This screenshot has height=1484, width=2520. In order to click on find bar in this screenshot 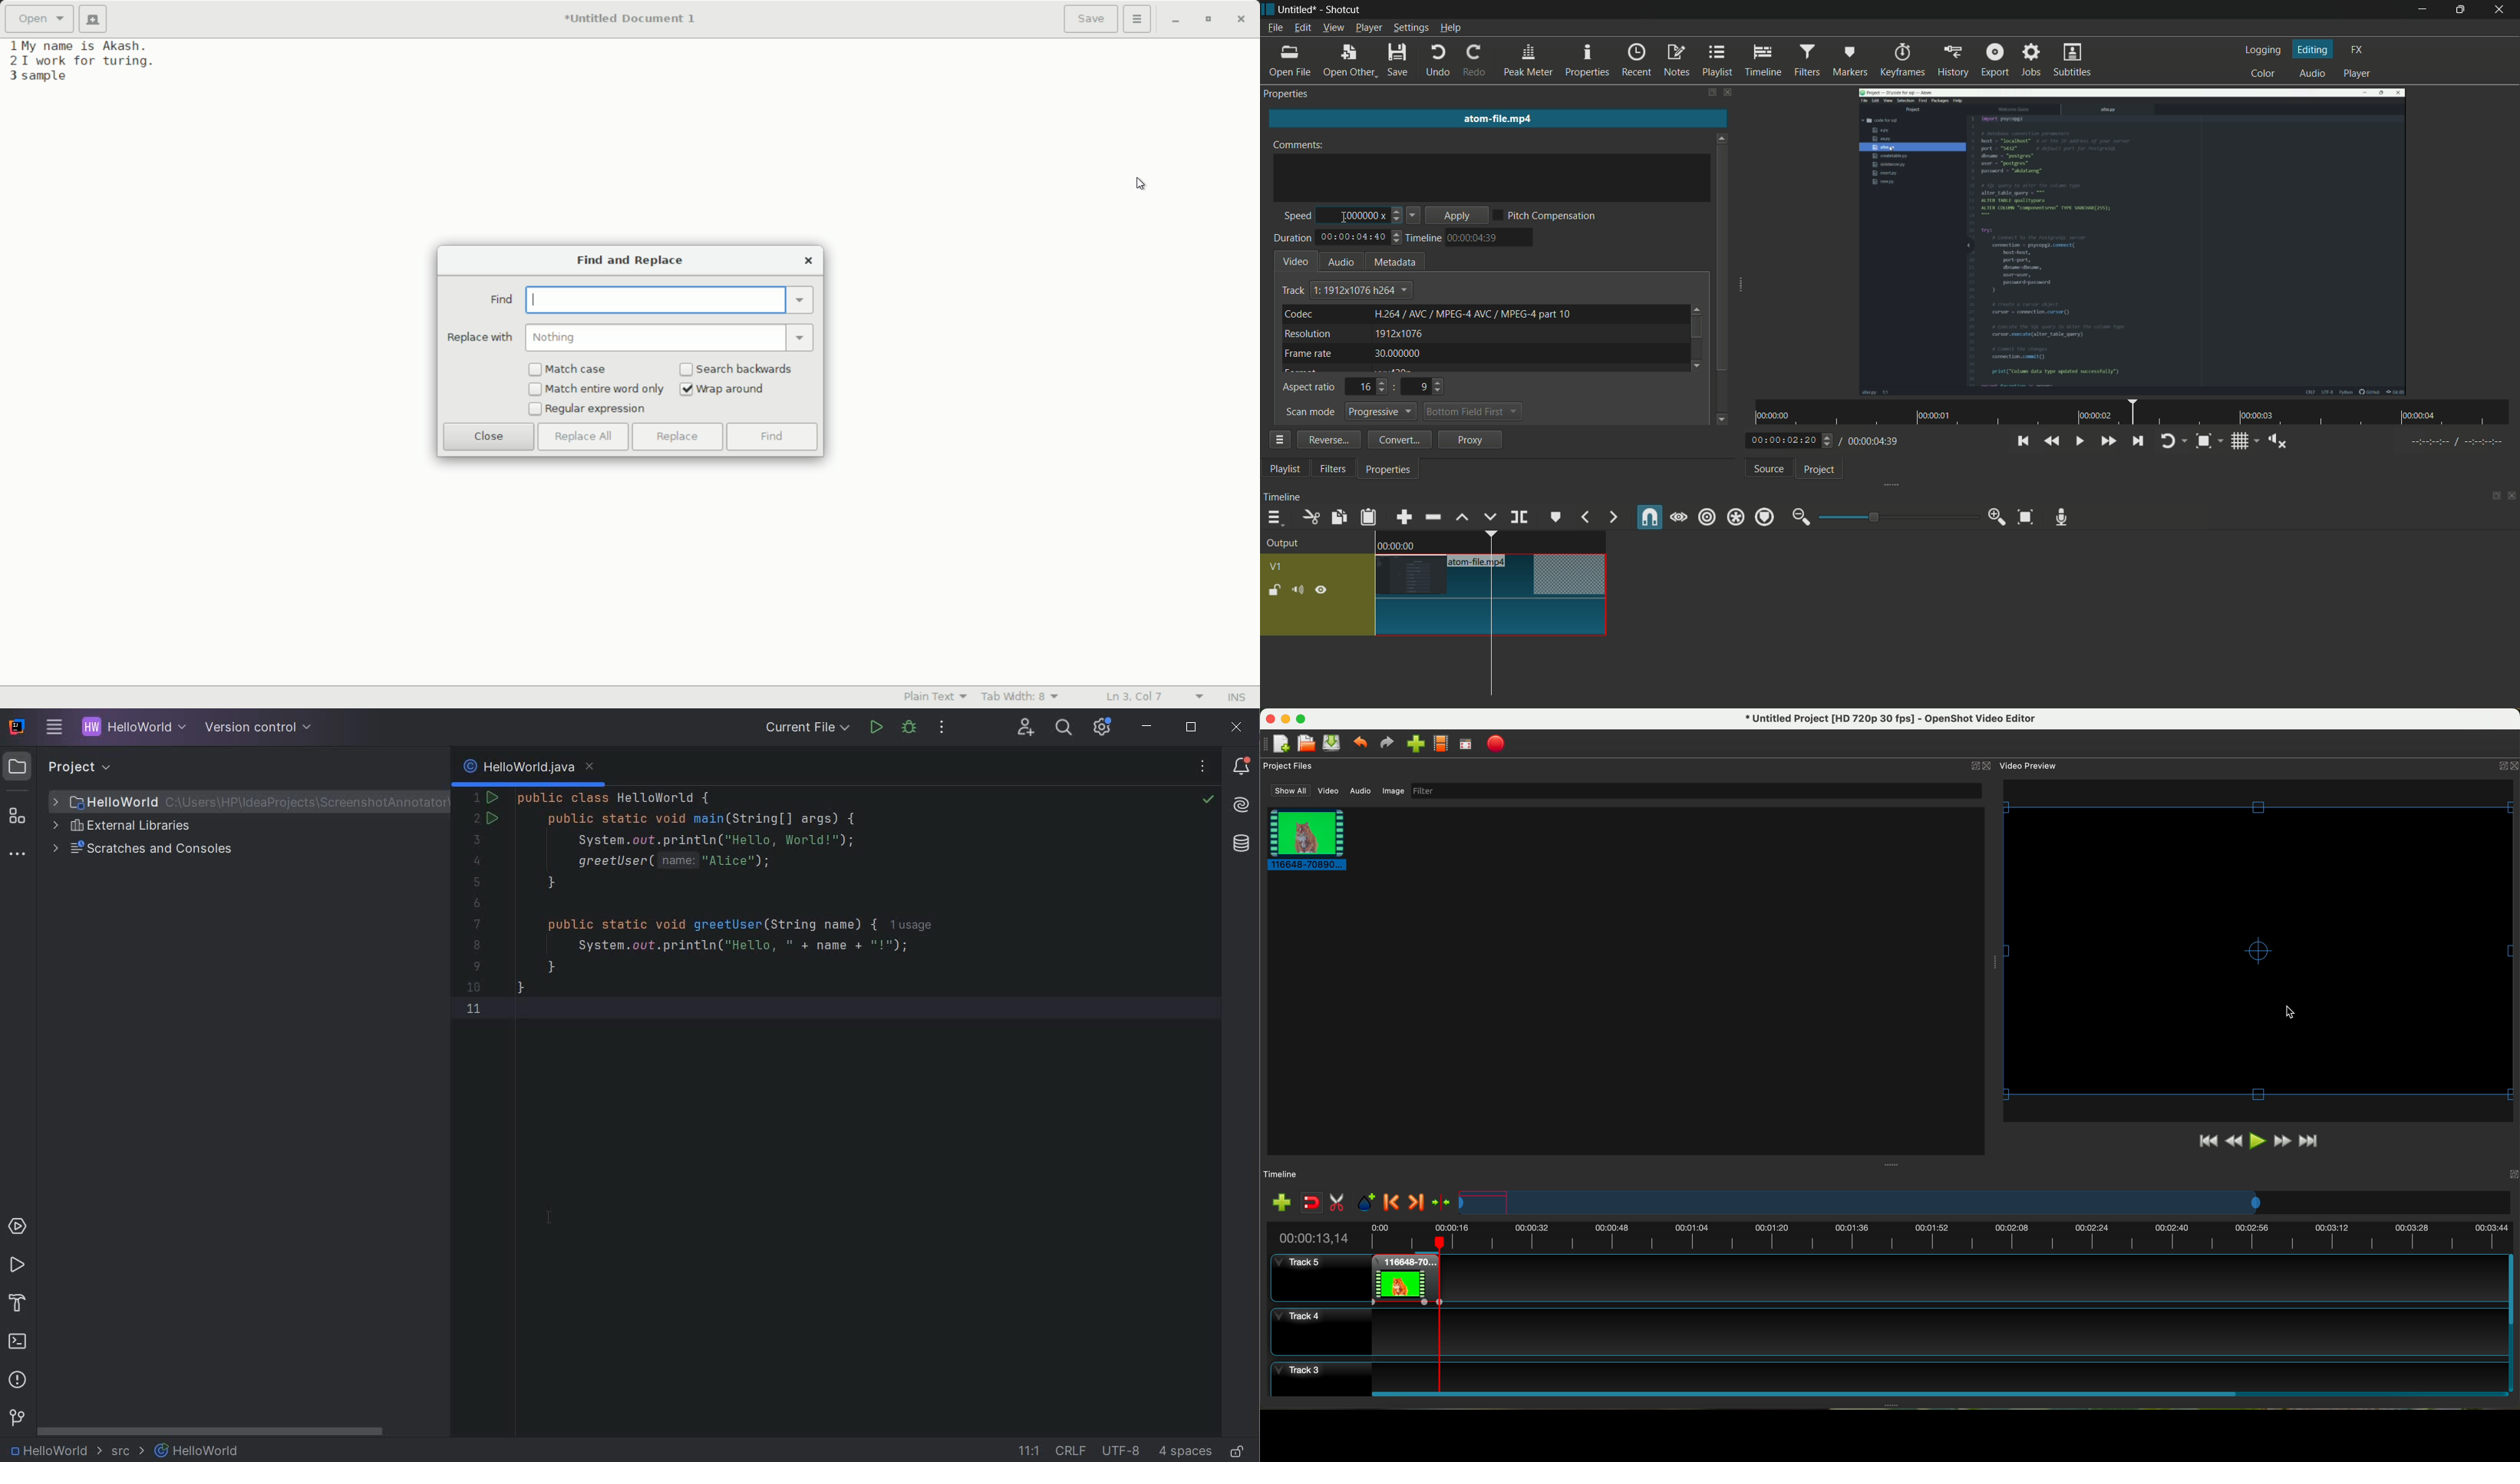, I will do `click(655, 300)`.